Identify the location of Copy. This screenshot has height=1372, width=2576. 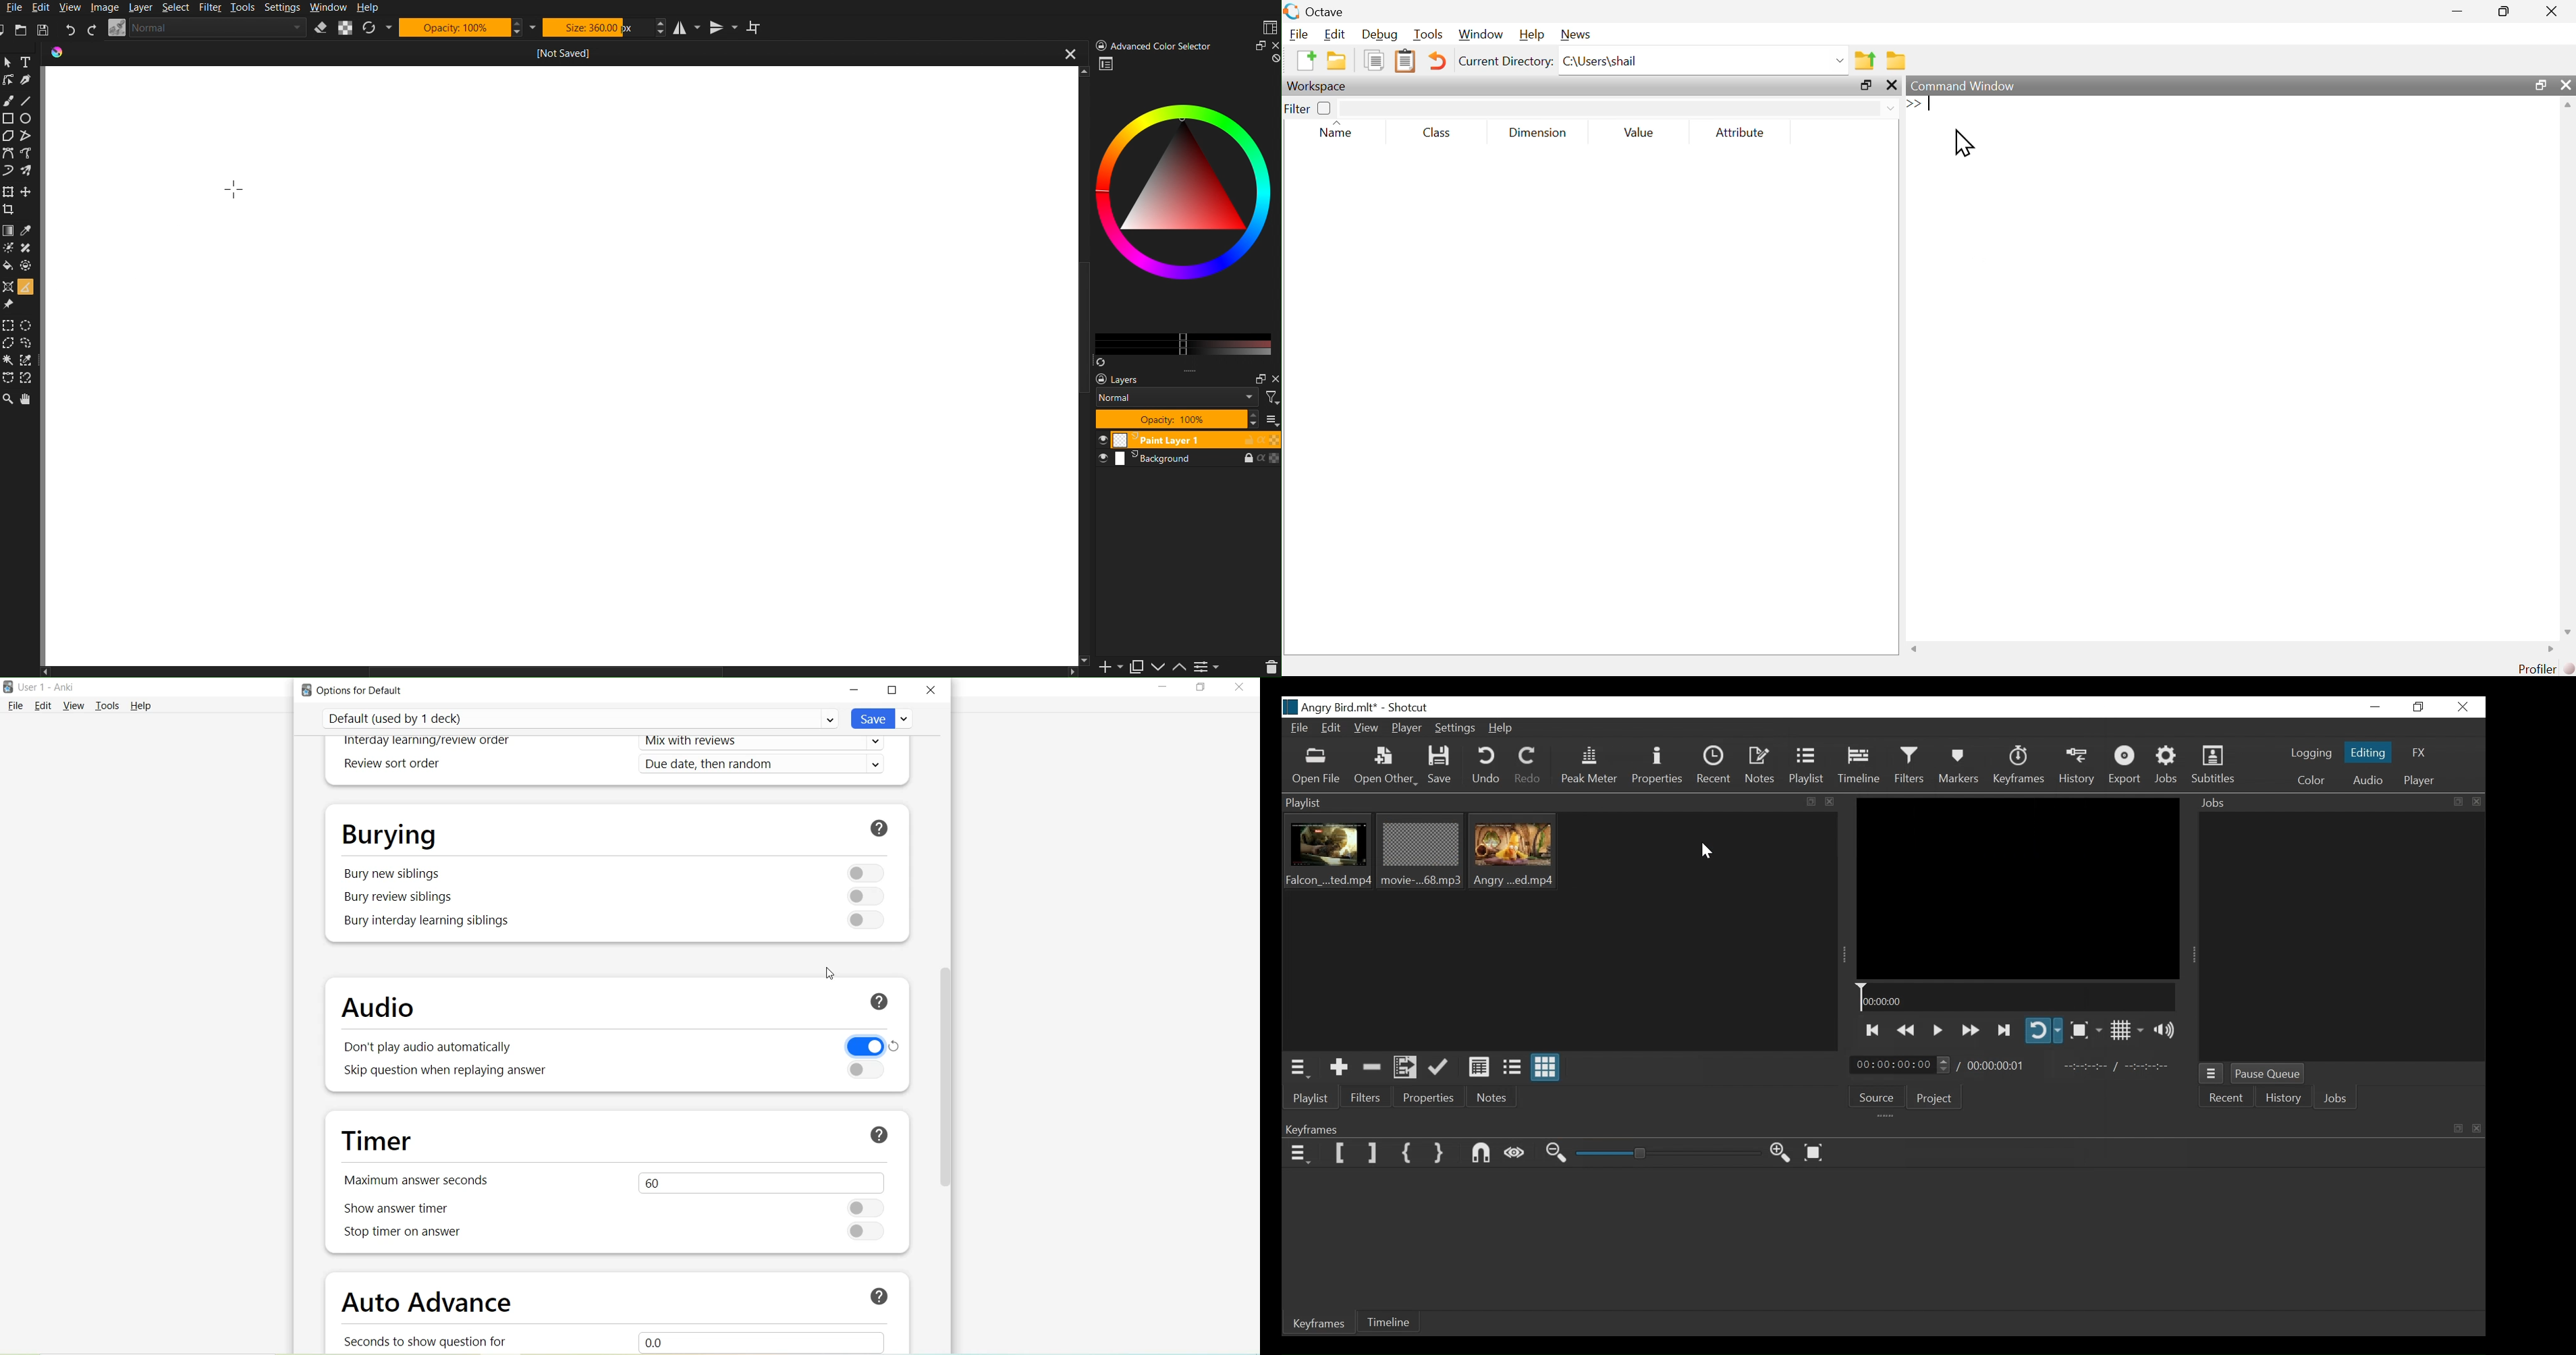
(1141, 666).